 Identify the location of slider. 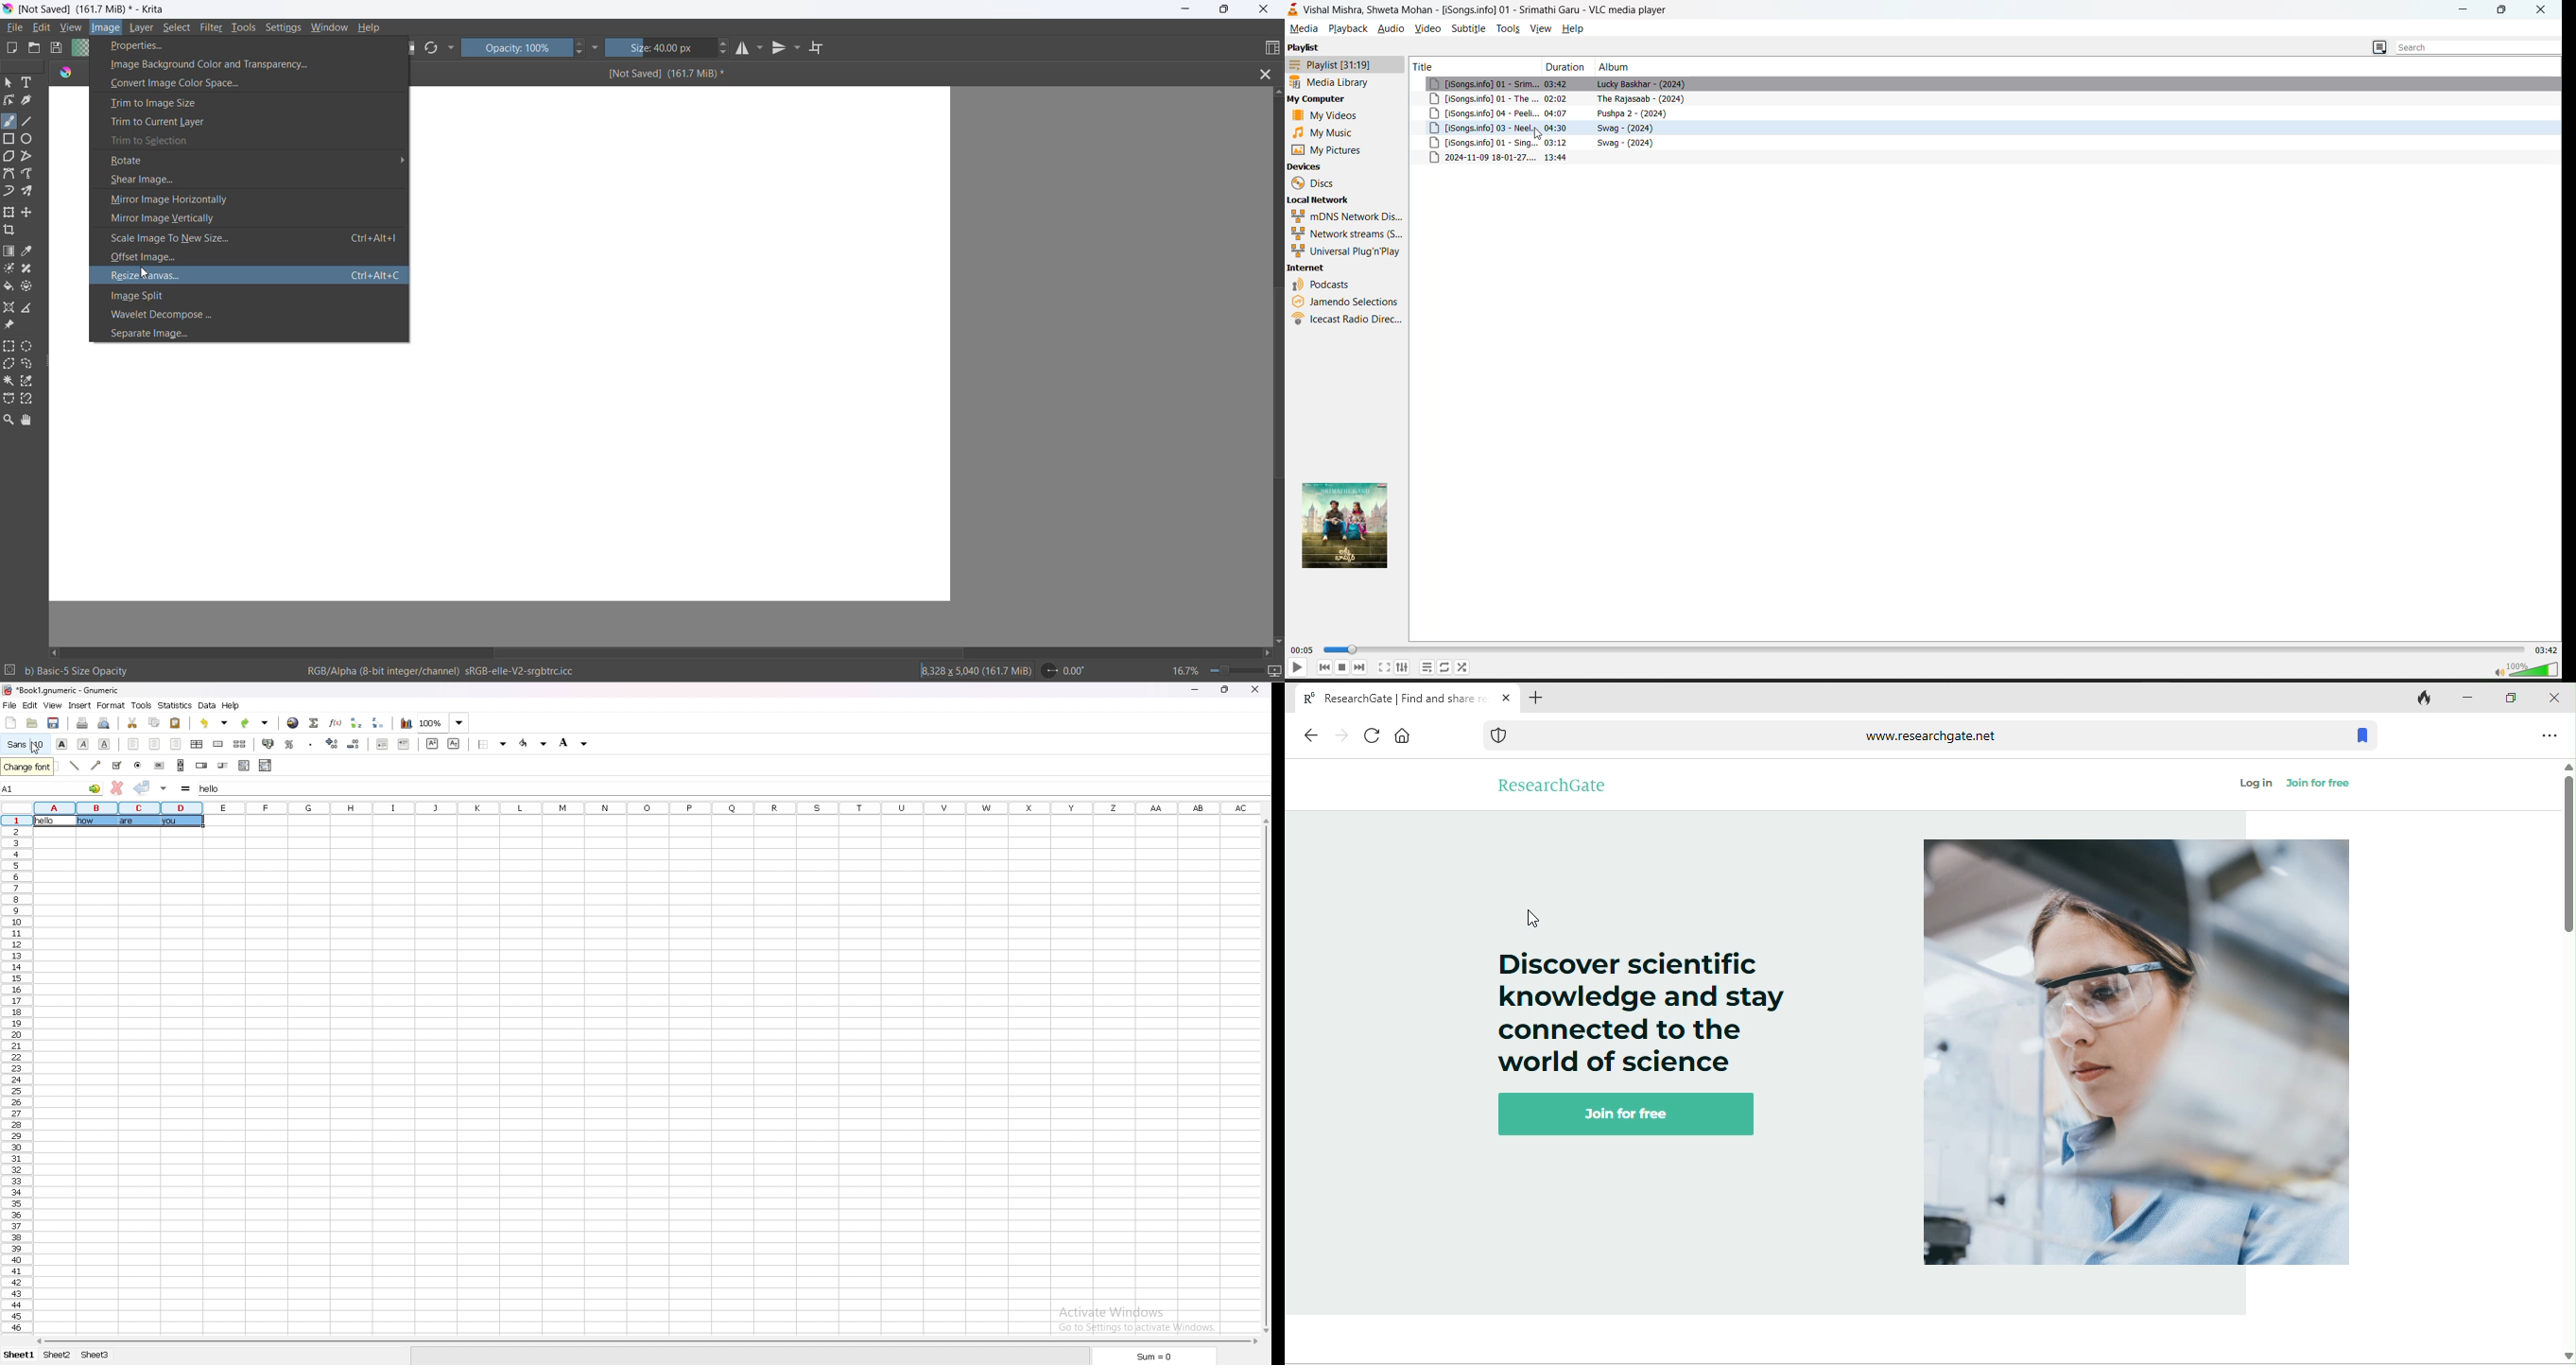
(223, 765).